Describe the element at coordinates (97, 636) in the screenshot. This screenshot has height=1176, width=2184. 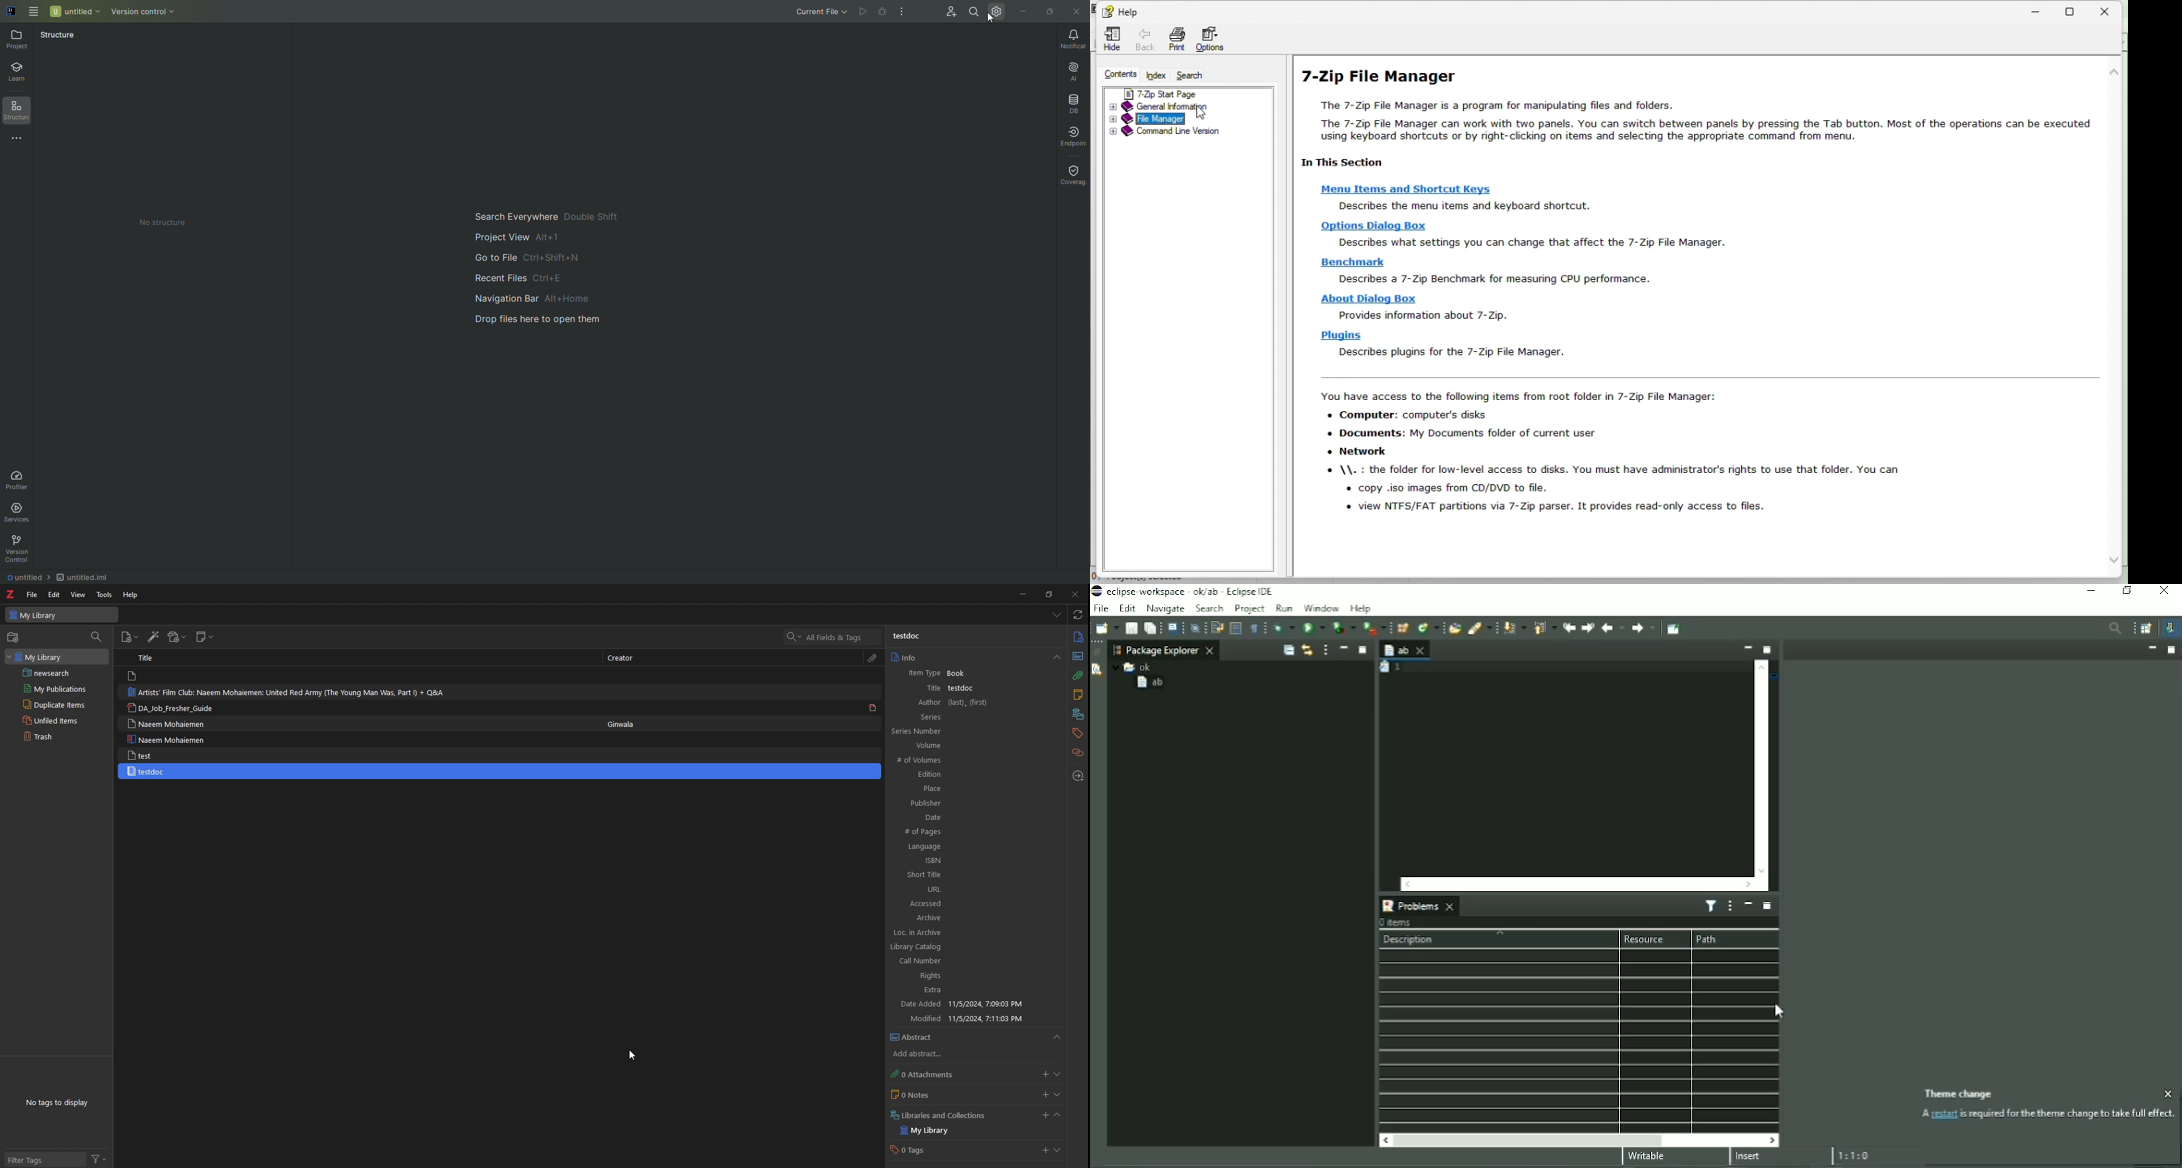
I see `filter items` at that location.